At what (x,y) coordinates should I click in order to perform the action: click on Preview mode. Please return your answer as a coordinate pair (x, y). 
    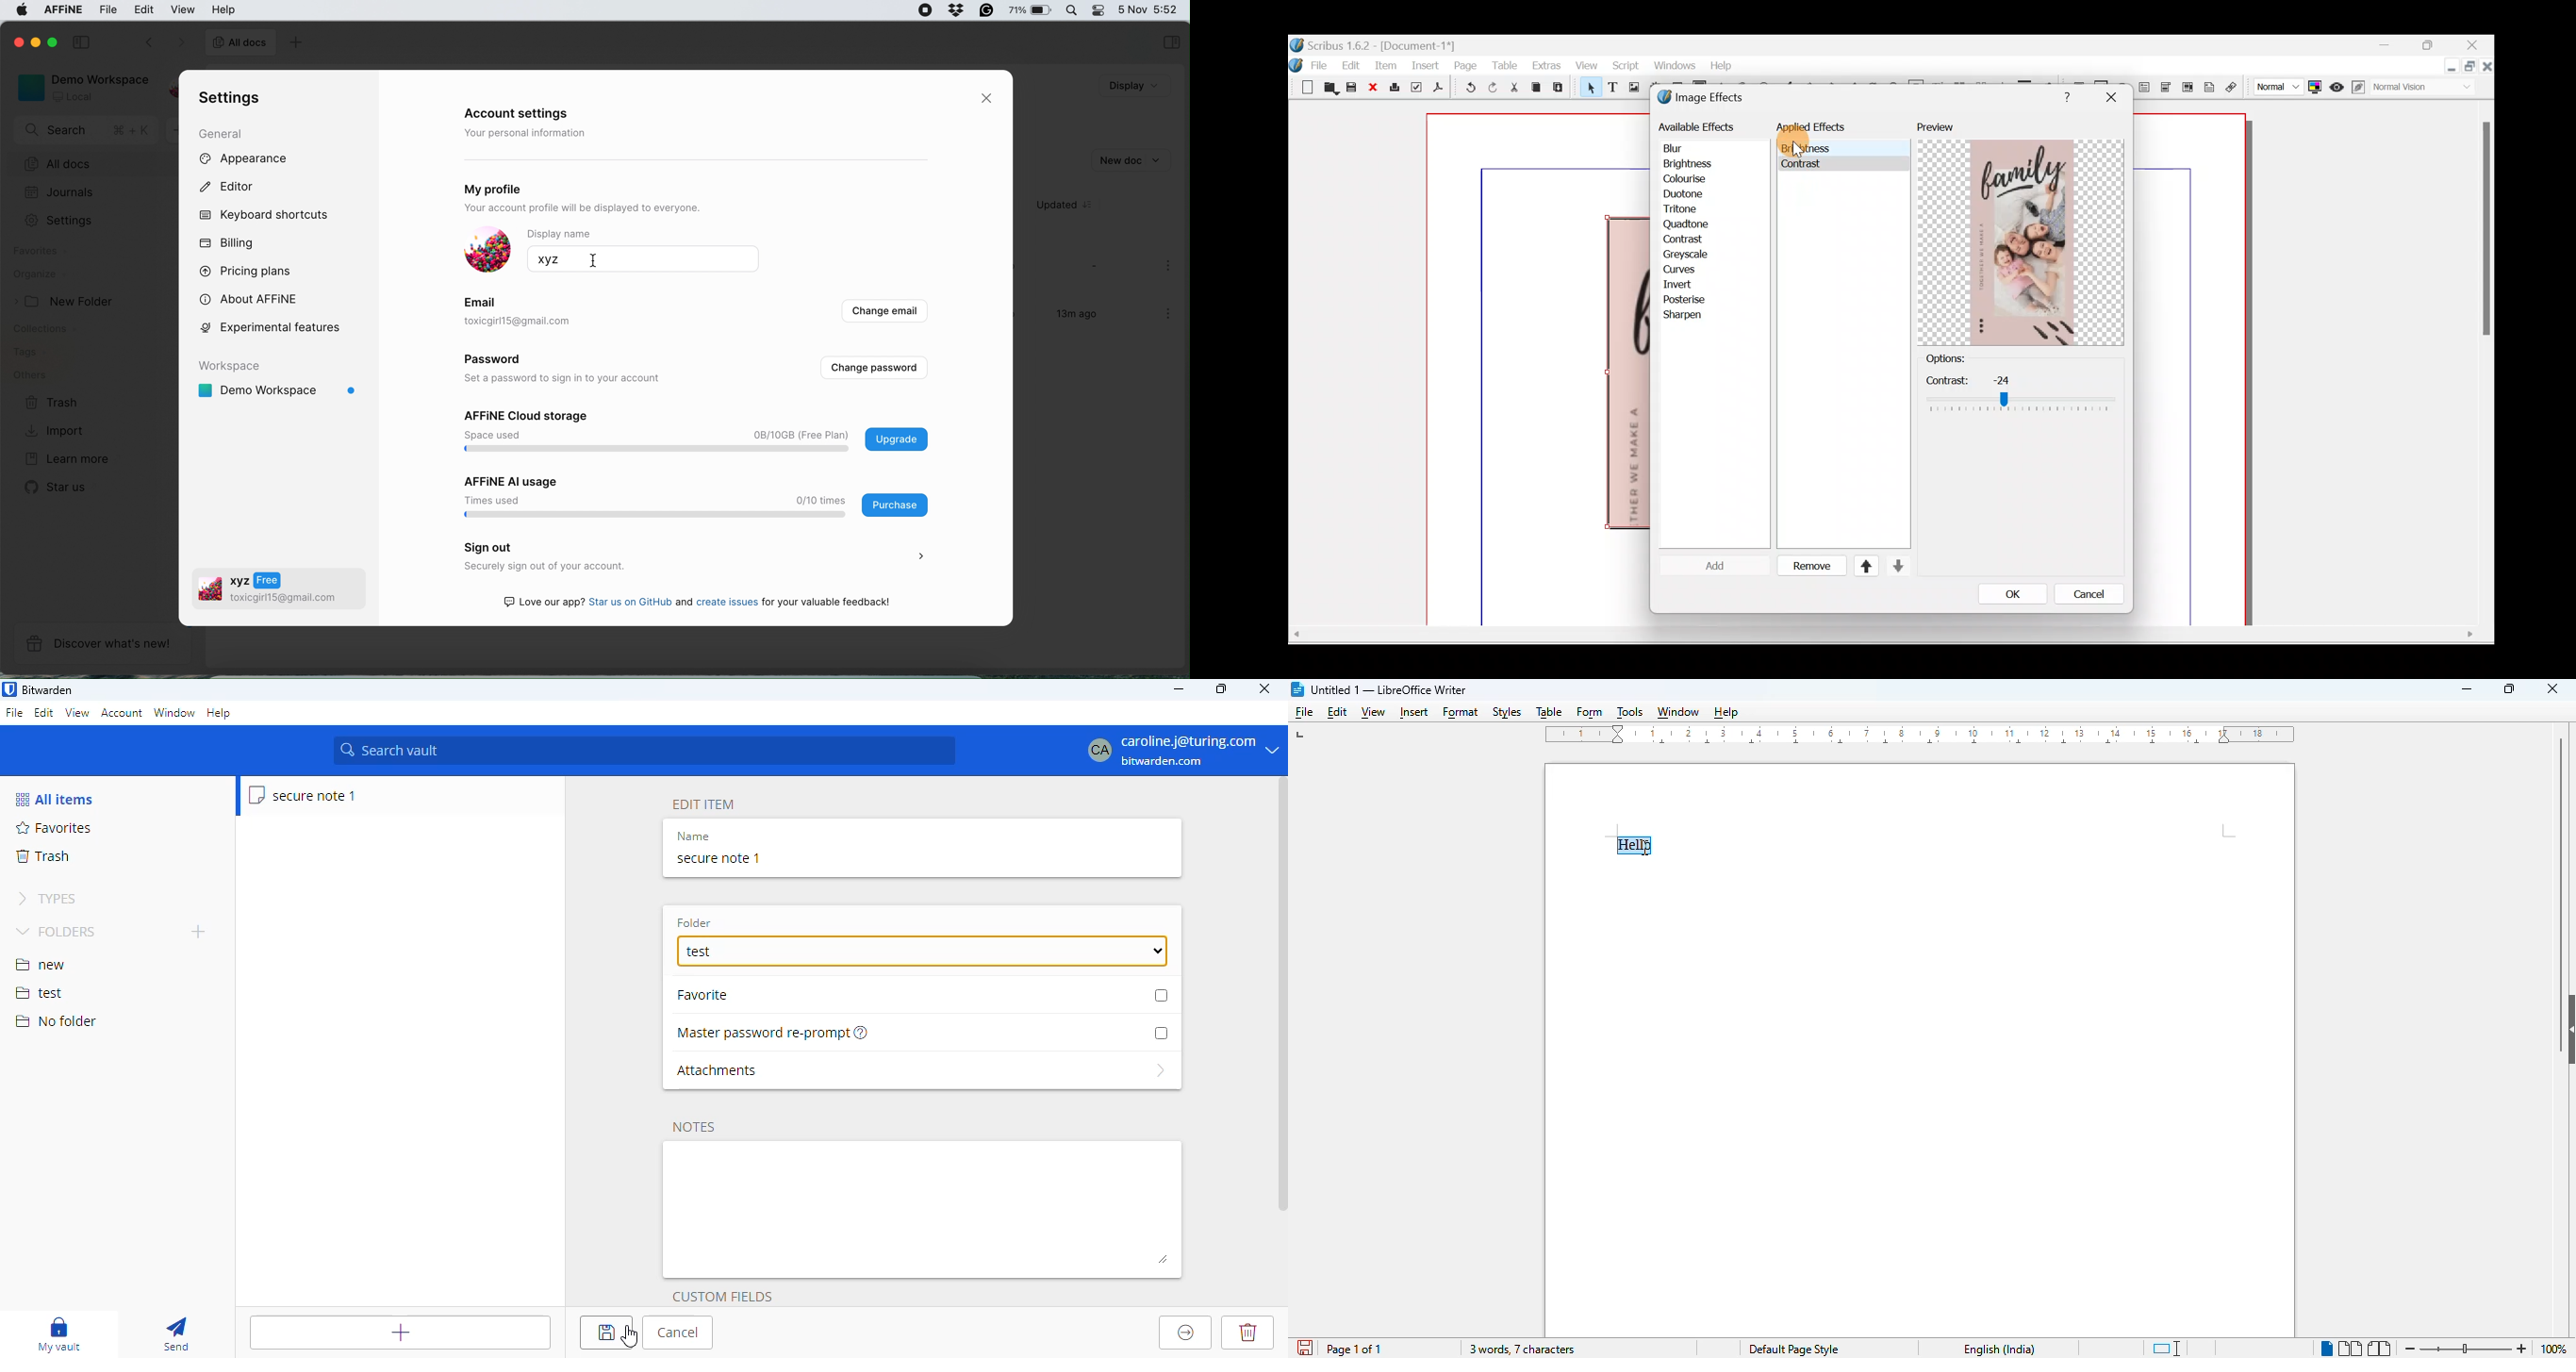
    Looking at the image, I should click on (2337, 84).